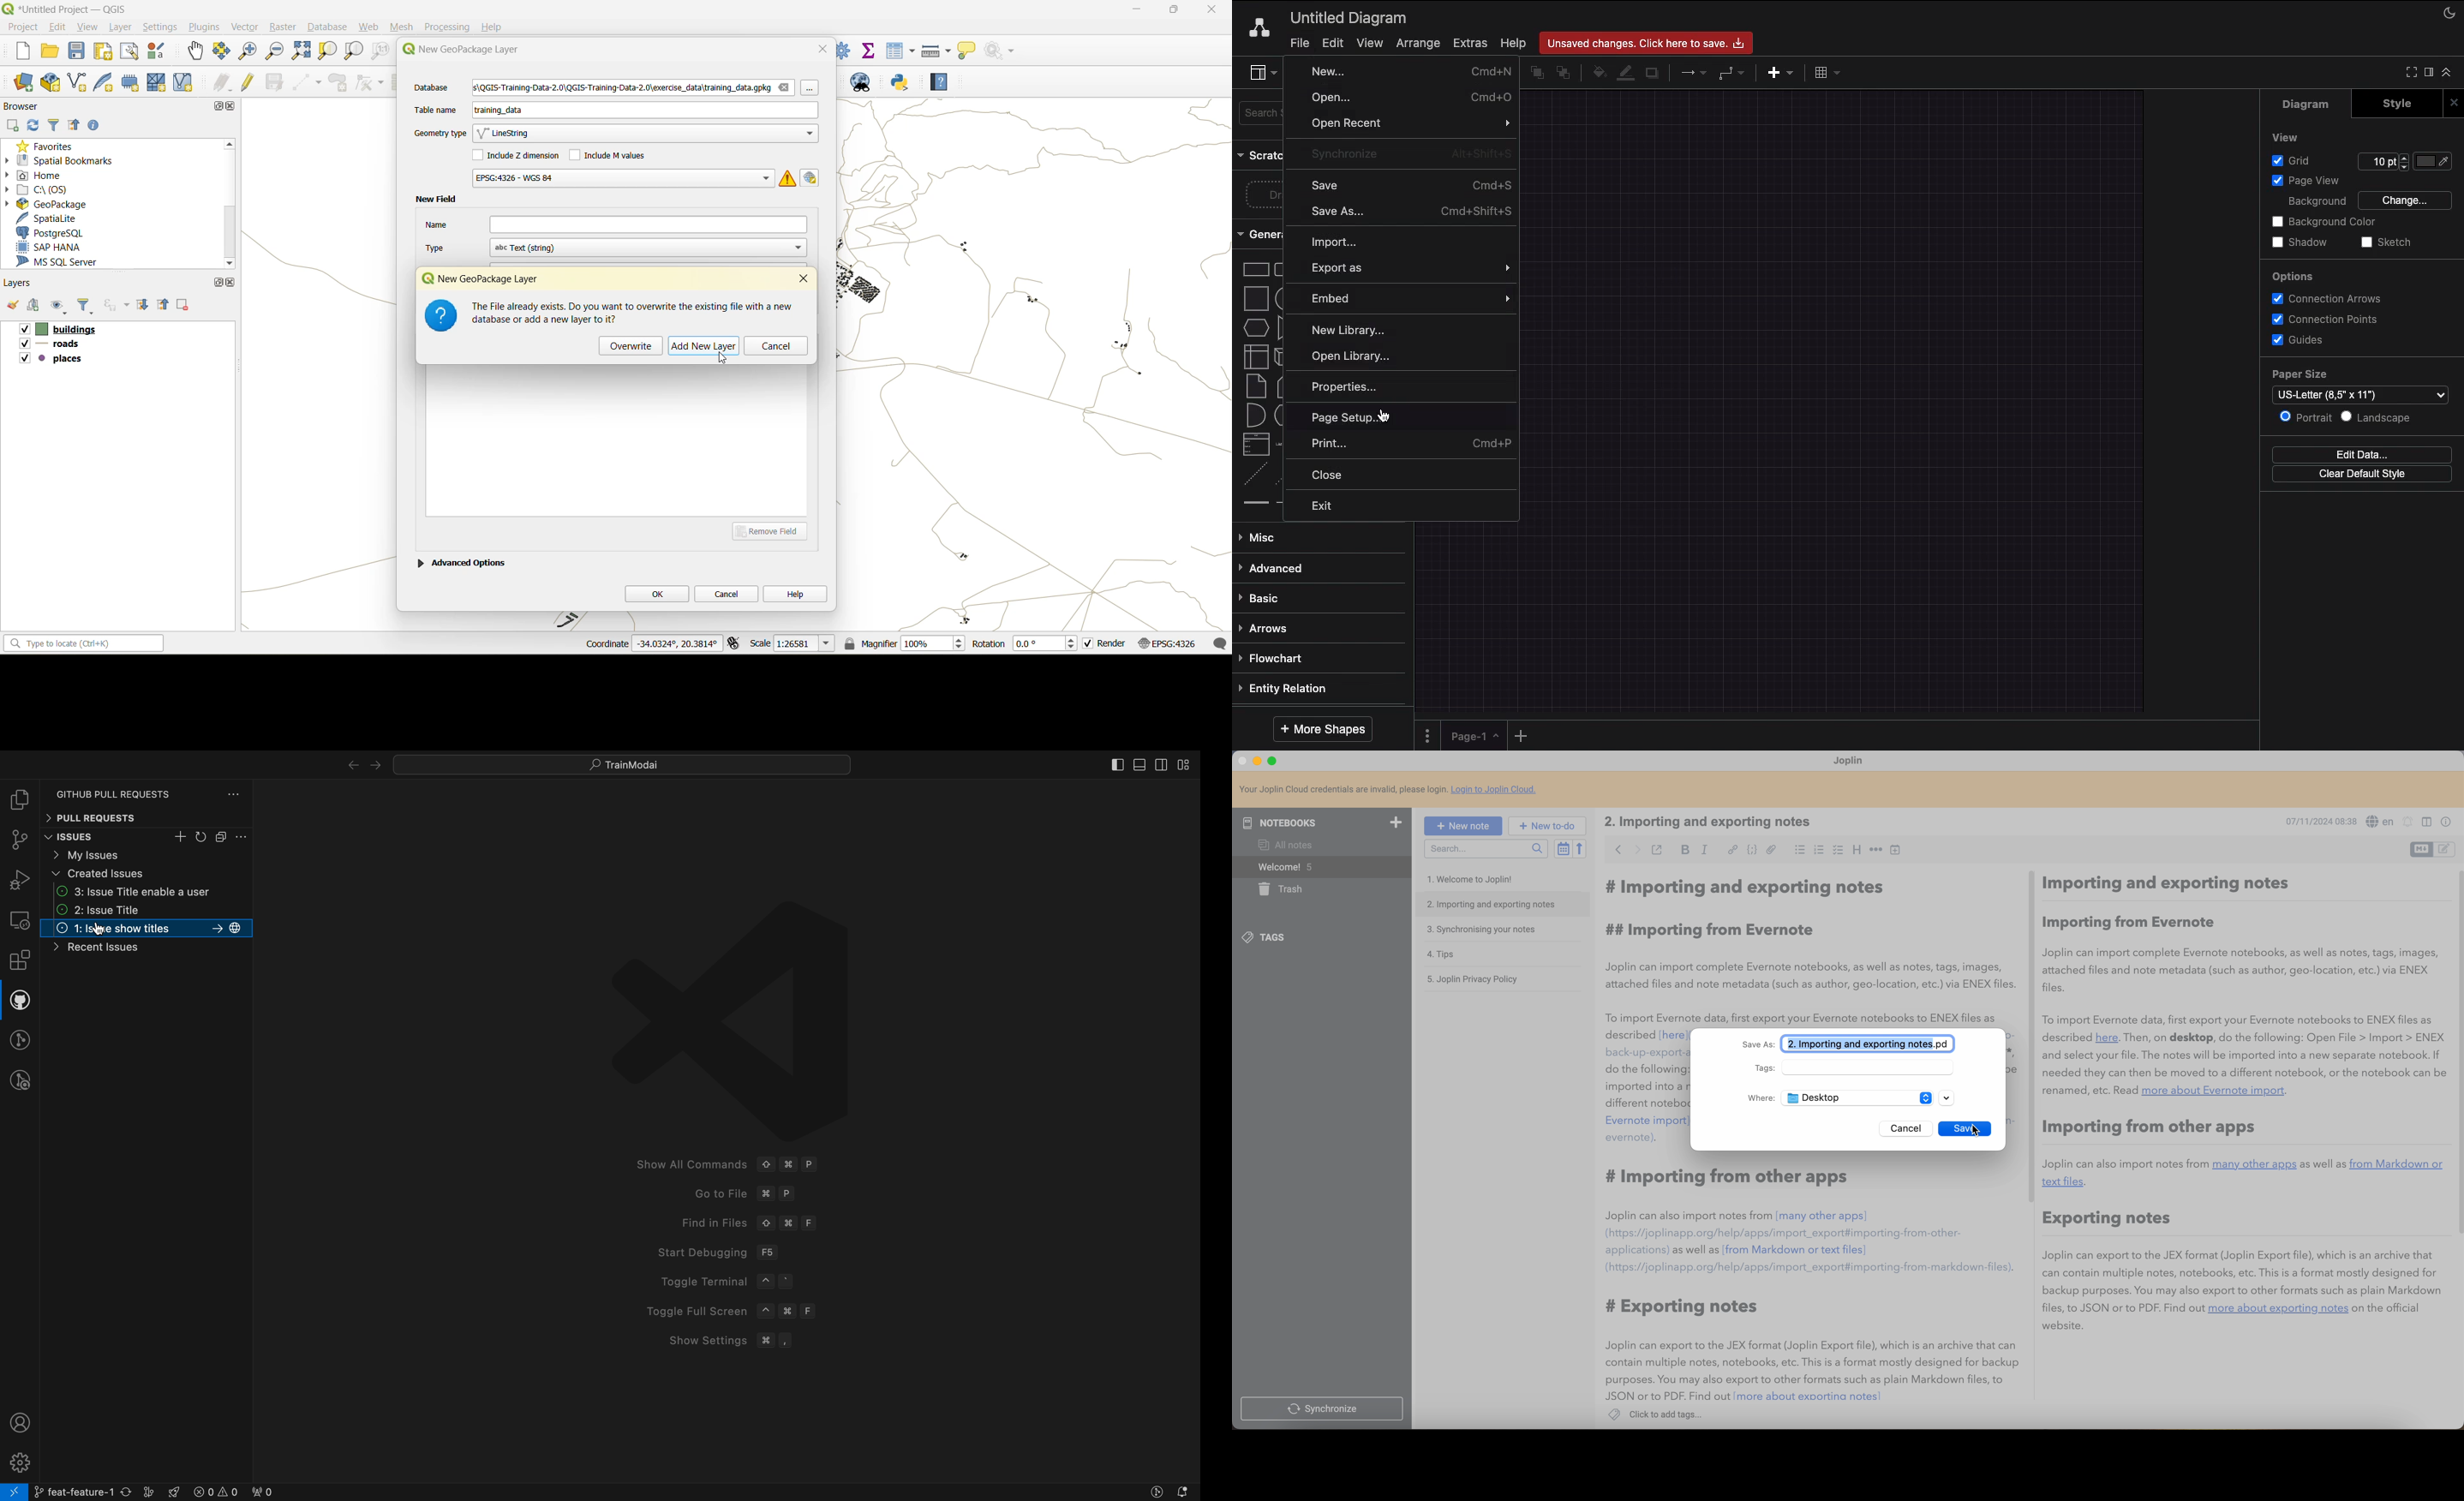 This screenshot has width=2464, height=1512. What do you see at coordinates (2456, 1053) in the screenshot?
I see `scroll bar` at bounding box center [2456, 1053].